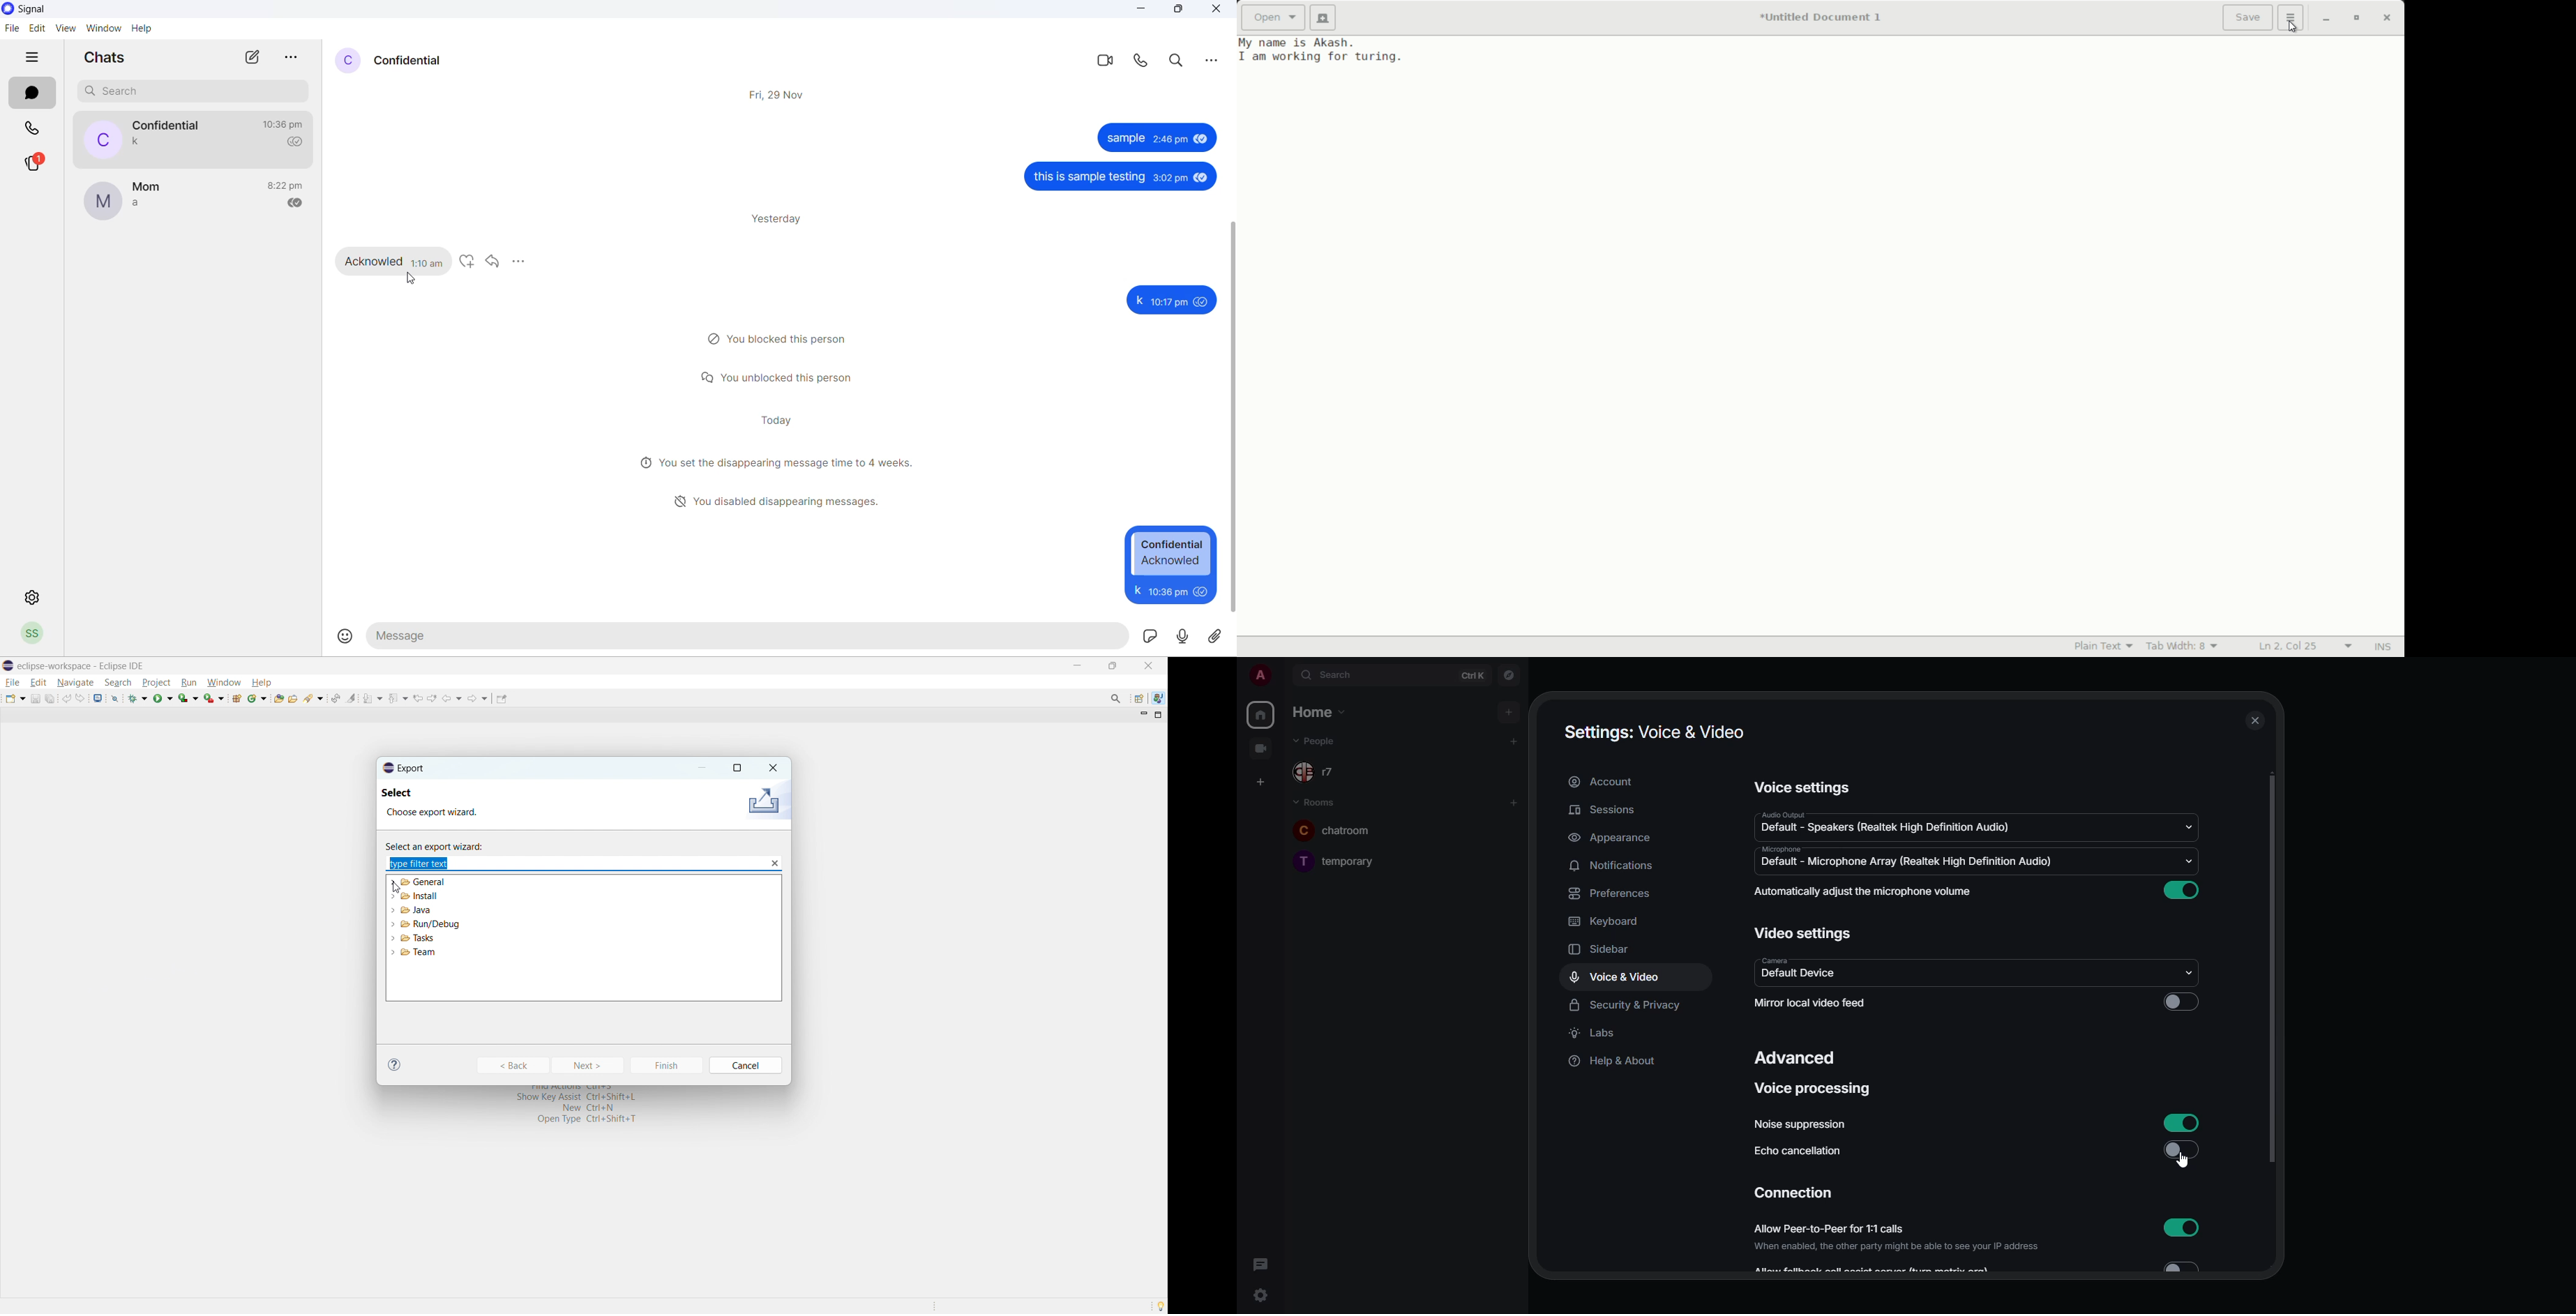 The image size is (2576, 1316). Describe the element at coordinates (148, 188) in the screenshot. I see `contact name` at that location.